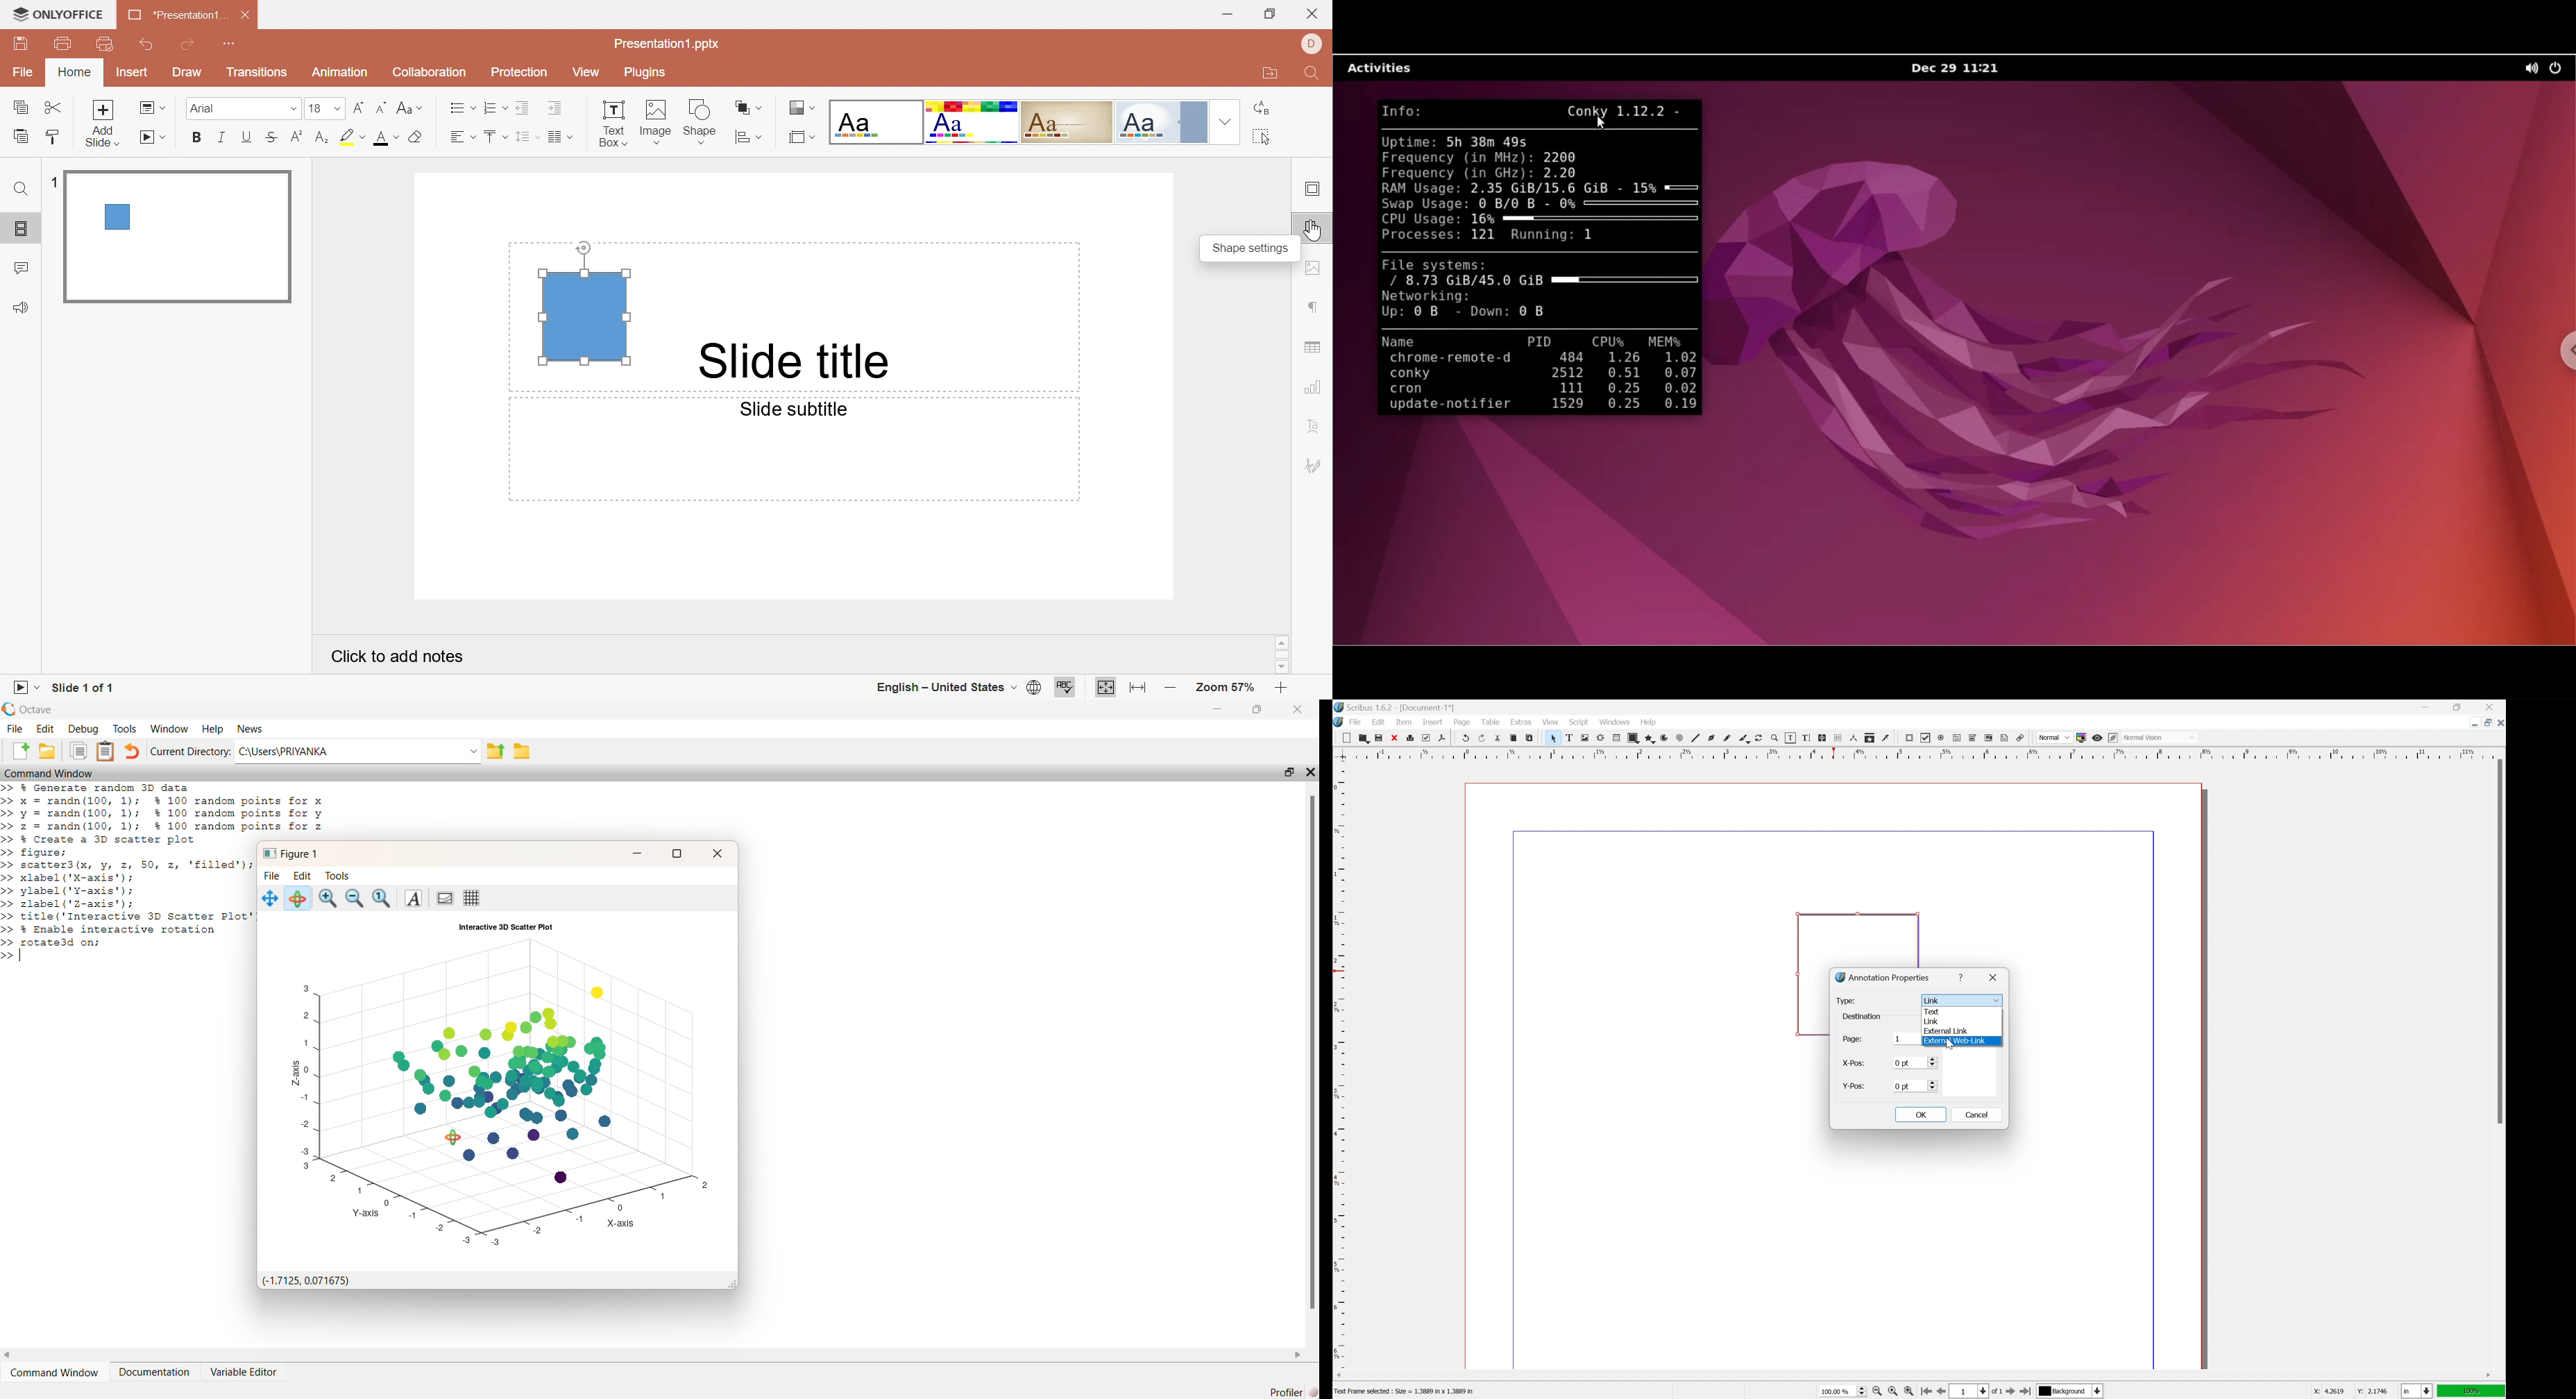 This screenshot has width=2576, height=1400. Describe the element at coordinates (2097, 738) in the screenshot. I see `preview mode` at that location.